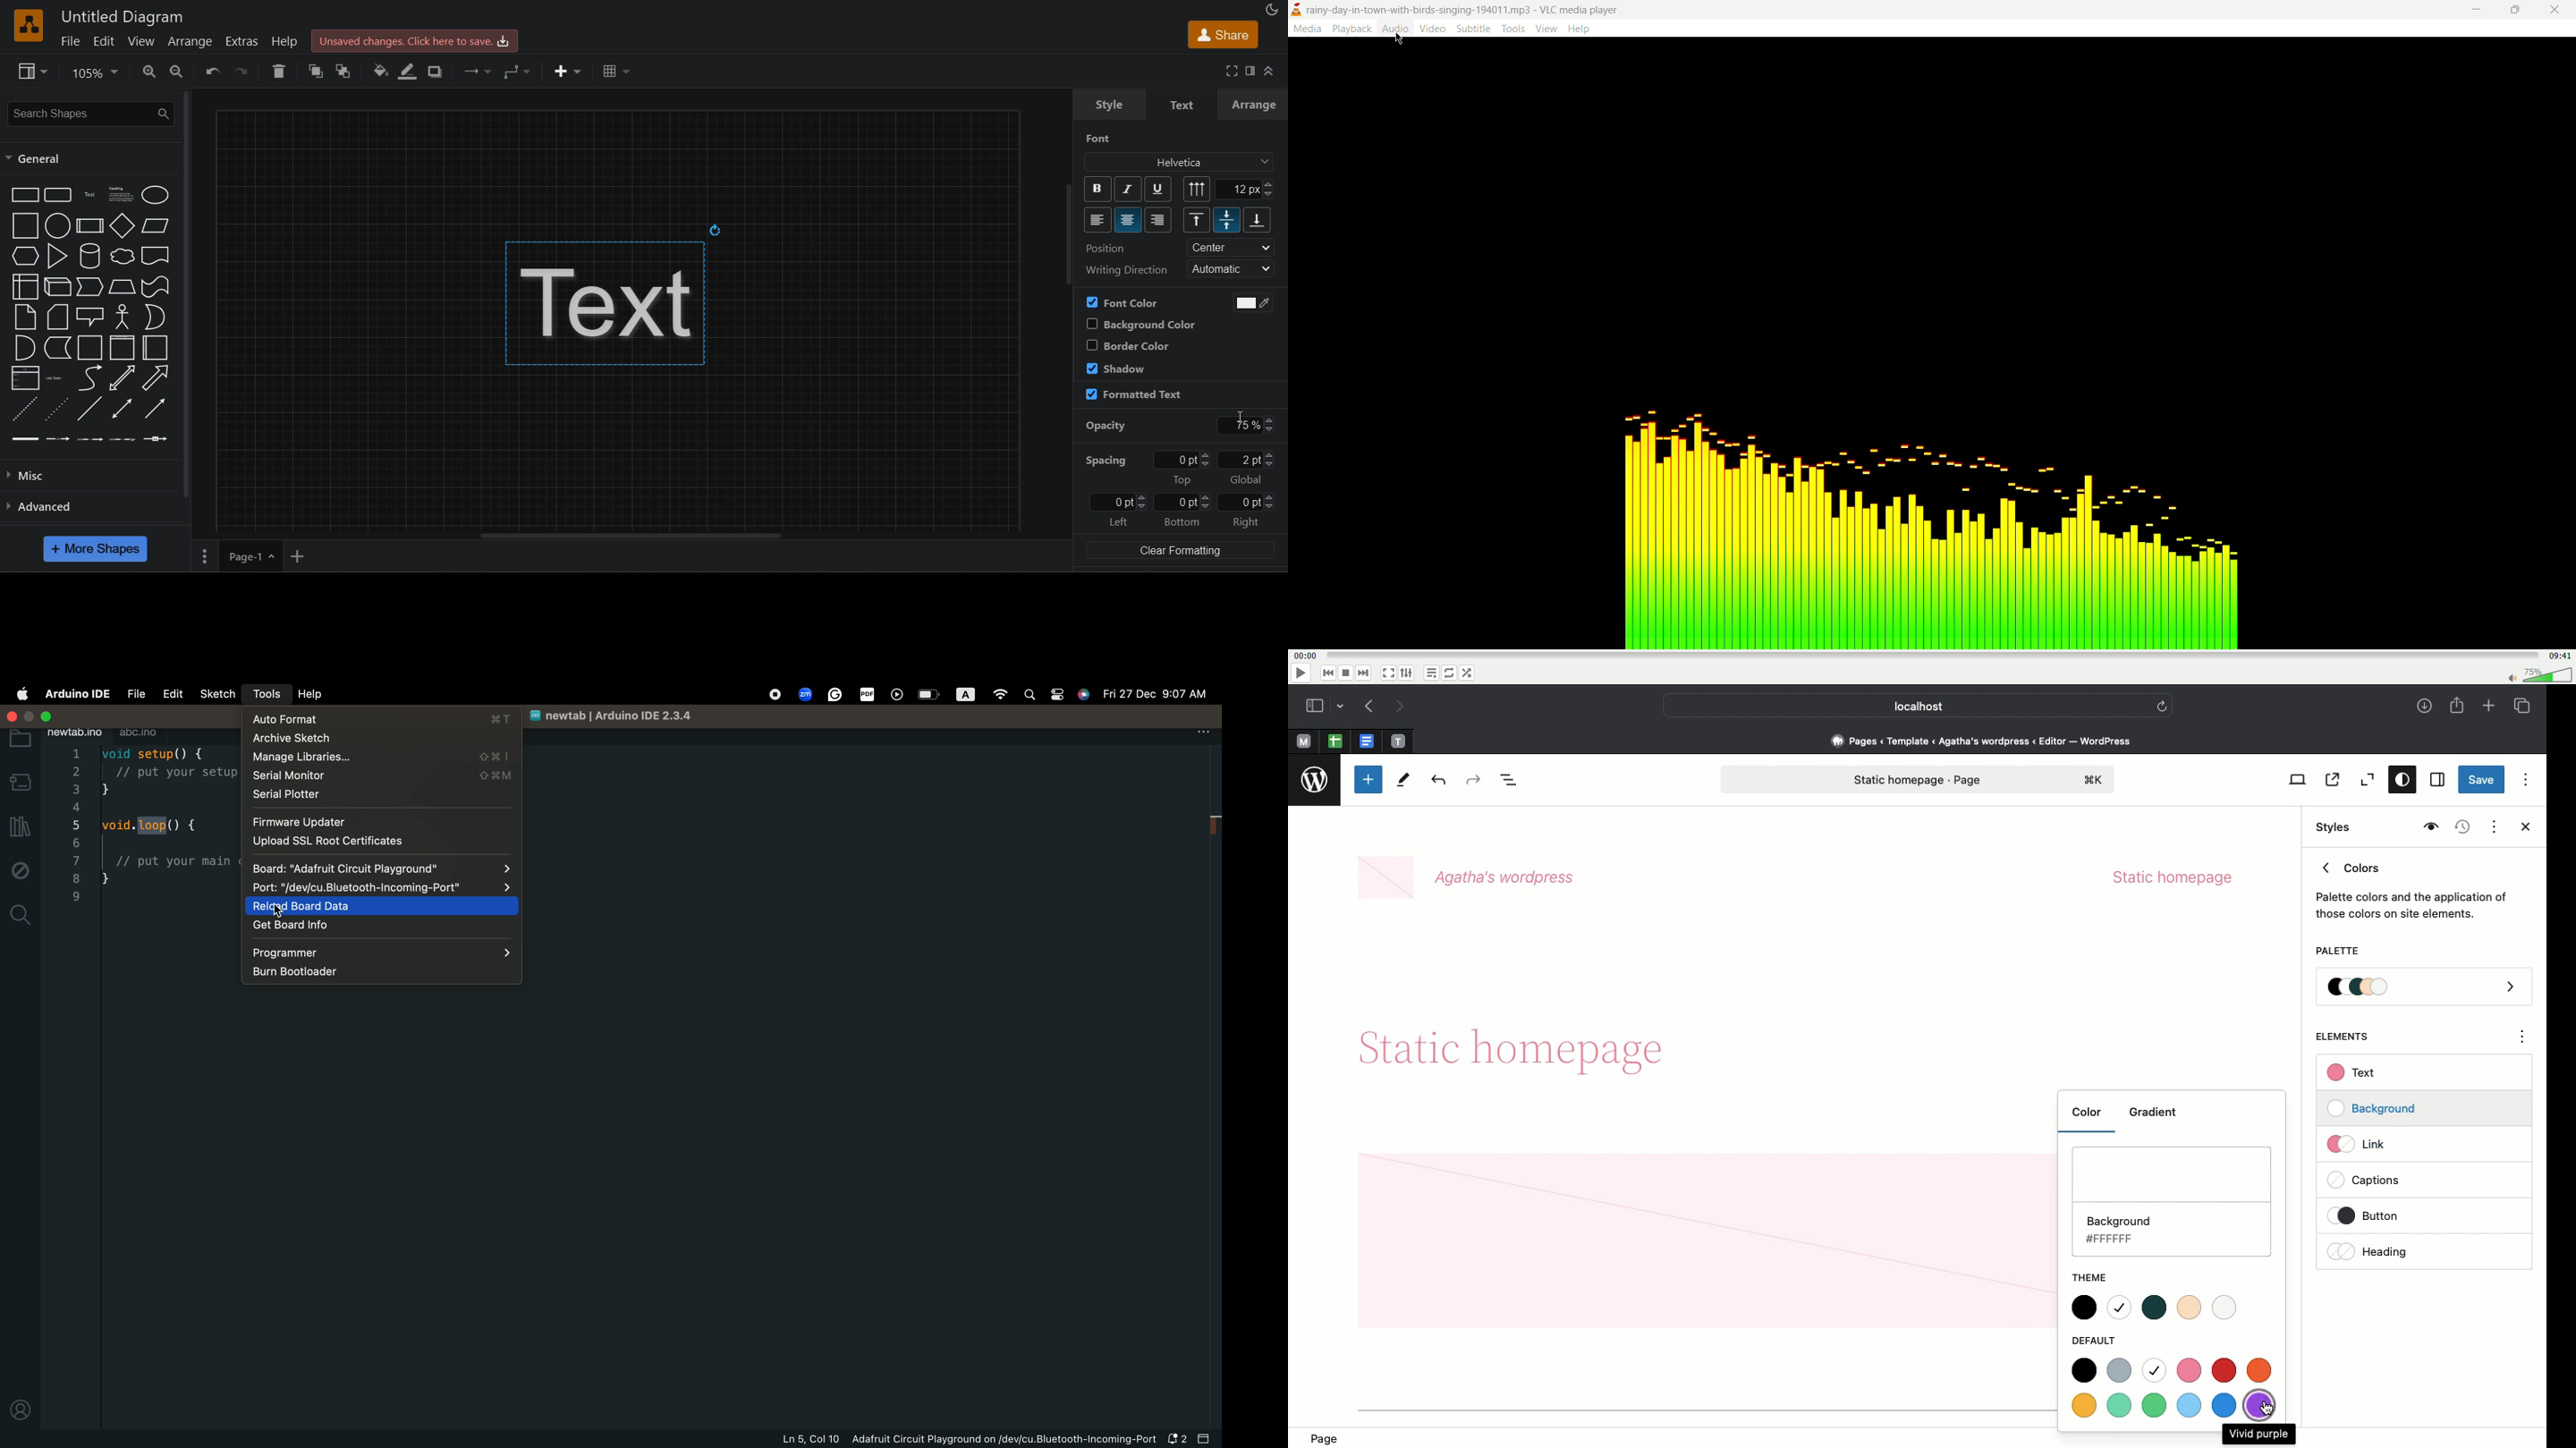 The image size is (2576, 1456). What do you see at coordinates (21, 871) in the screenshot?
I see `debug` at bounding box center [21, 871].